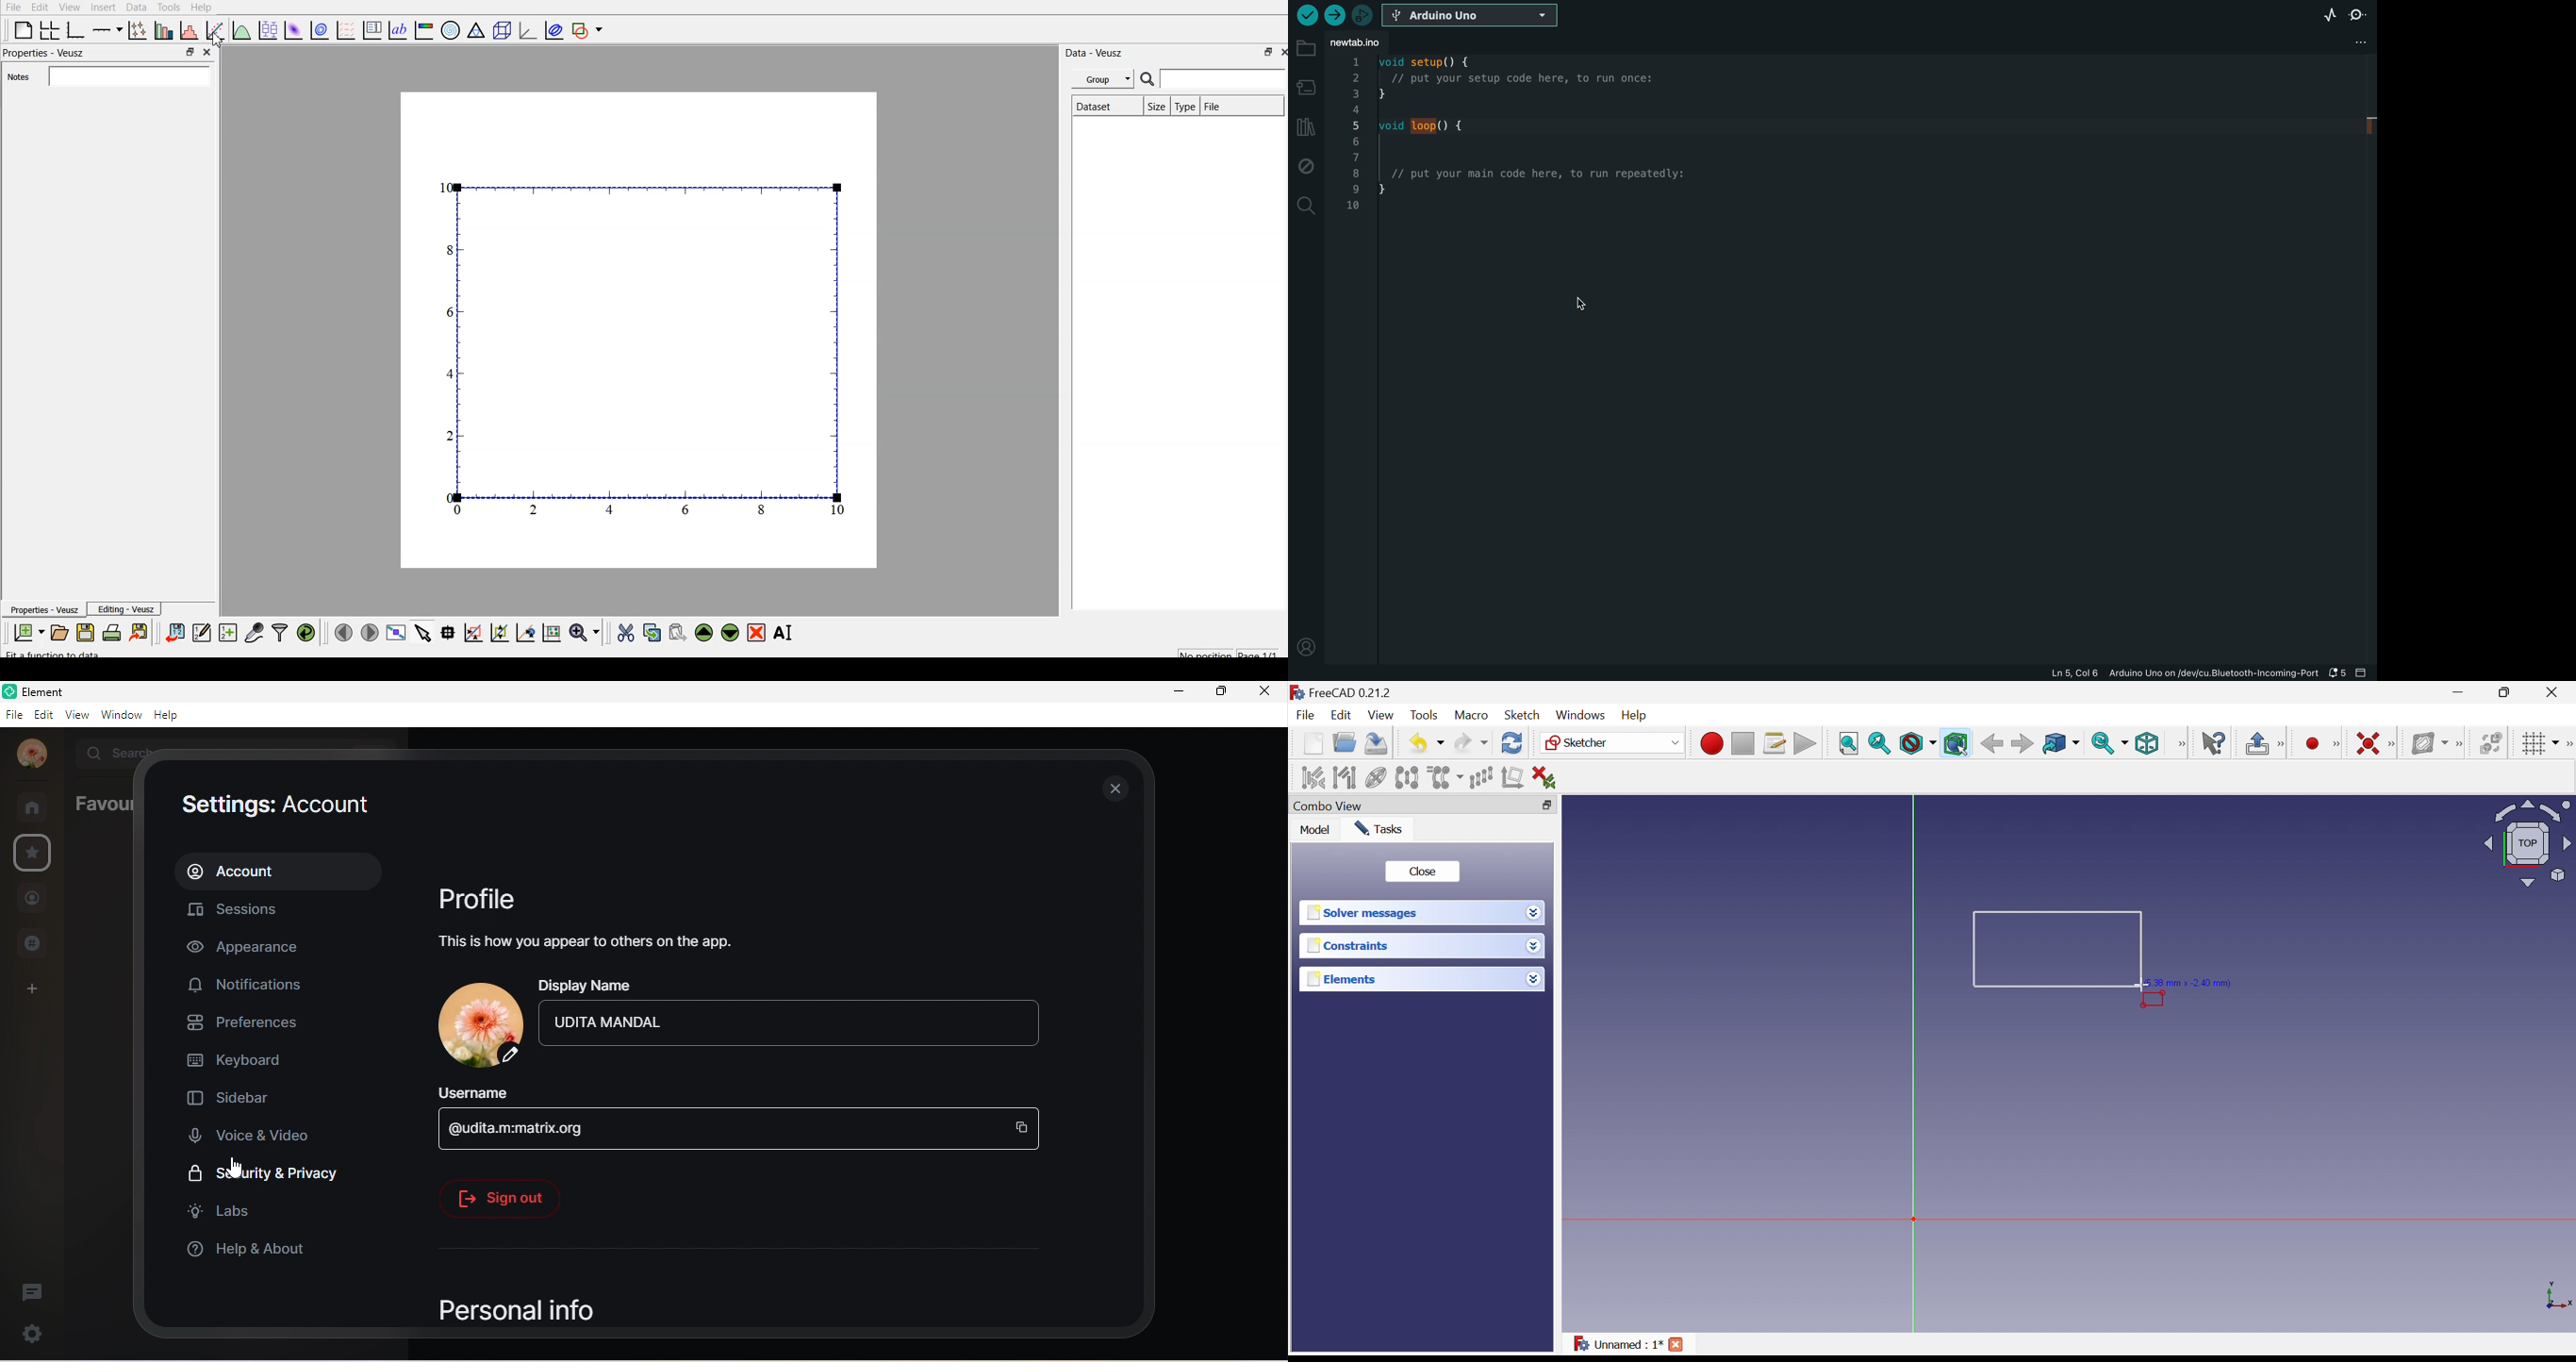 This screenshot has height=1372, width=2576. What do you see at coordinates (1376, 778) in the screenshot?
I see `Show/hide internal geometry` at bounding box center [1376, 778].